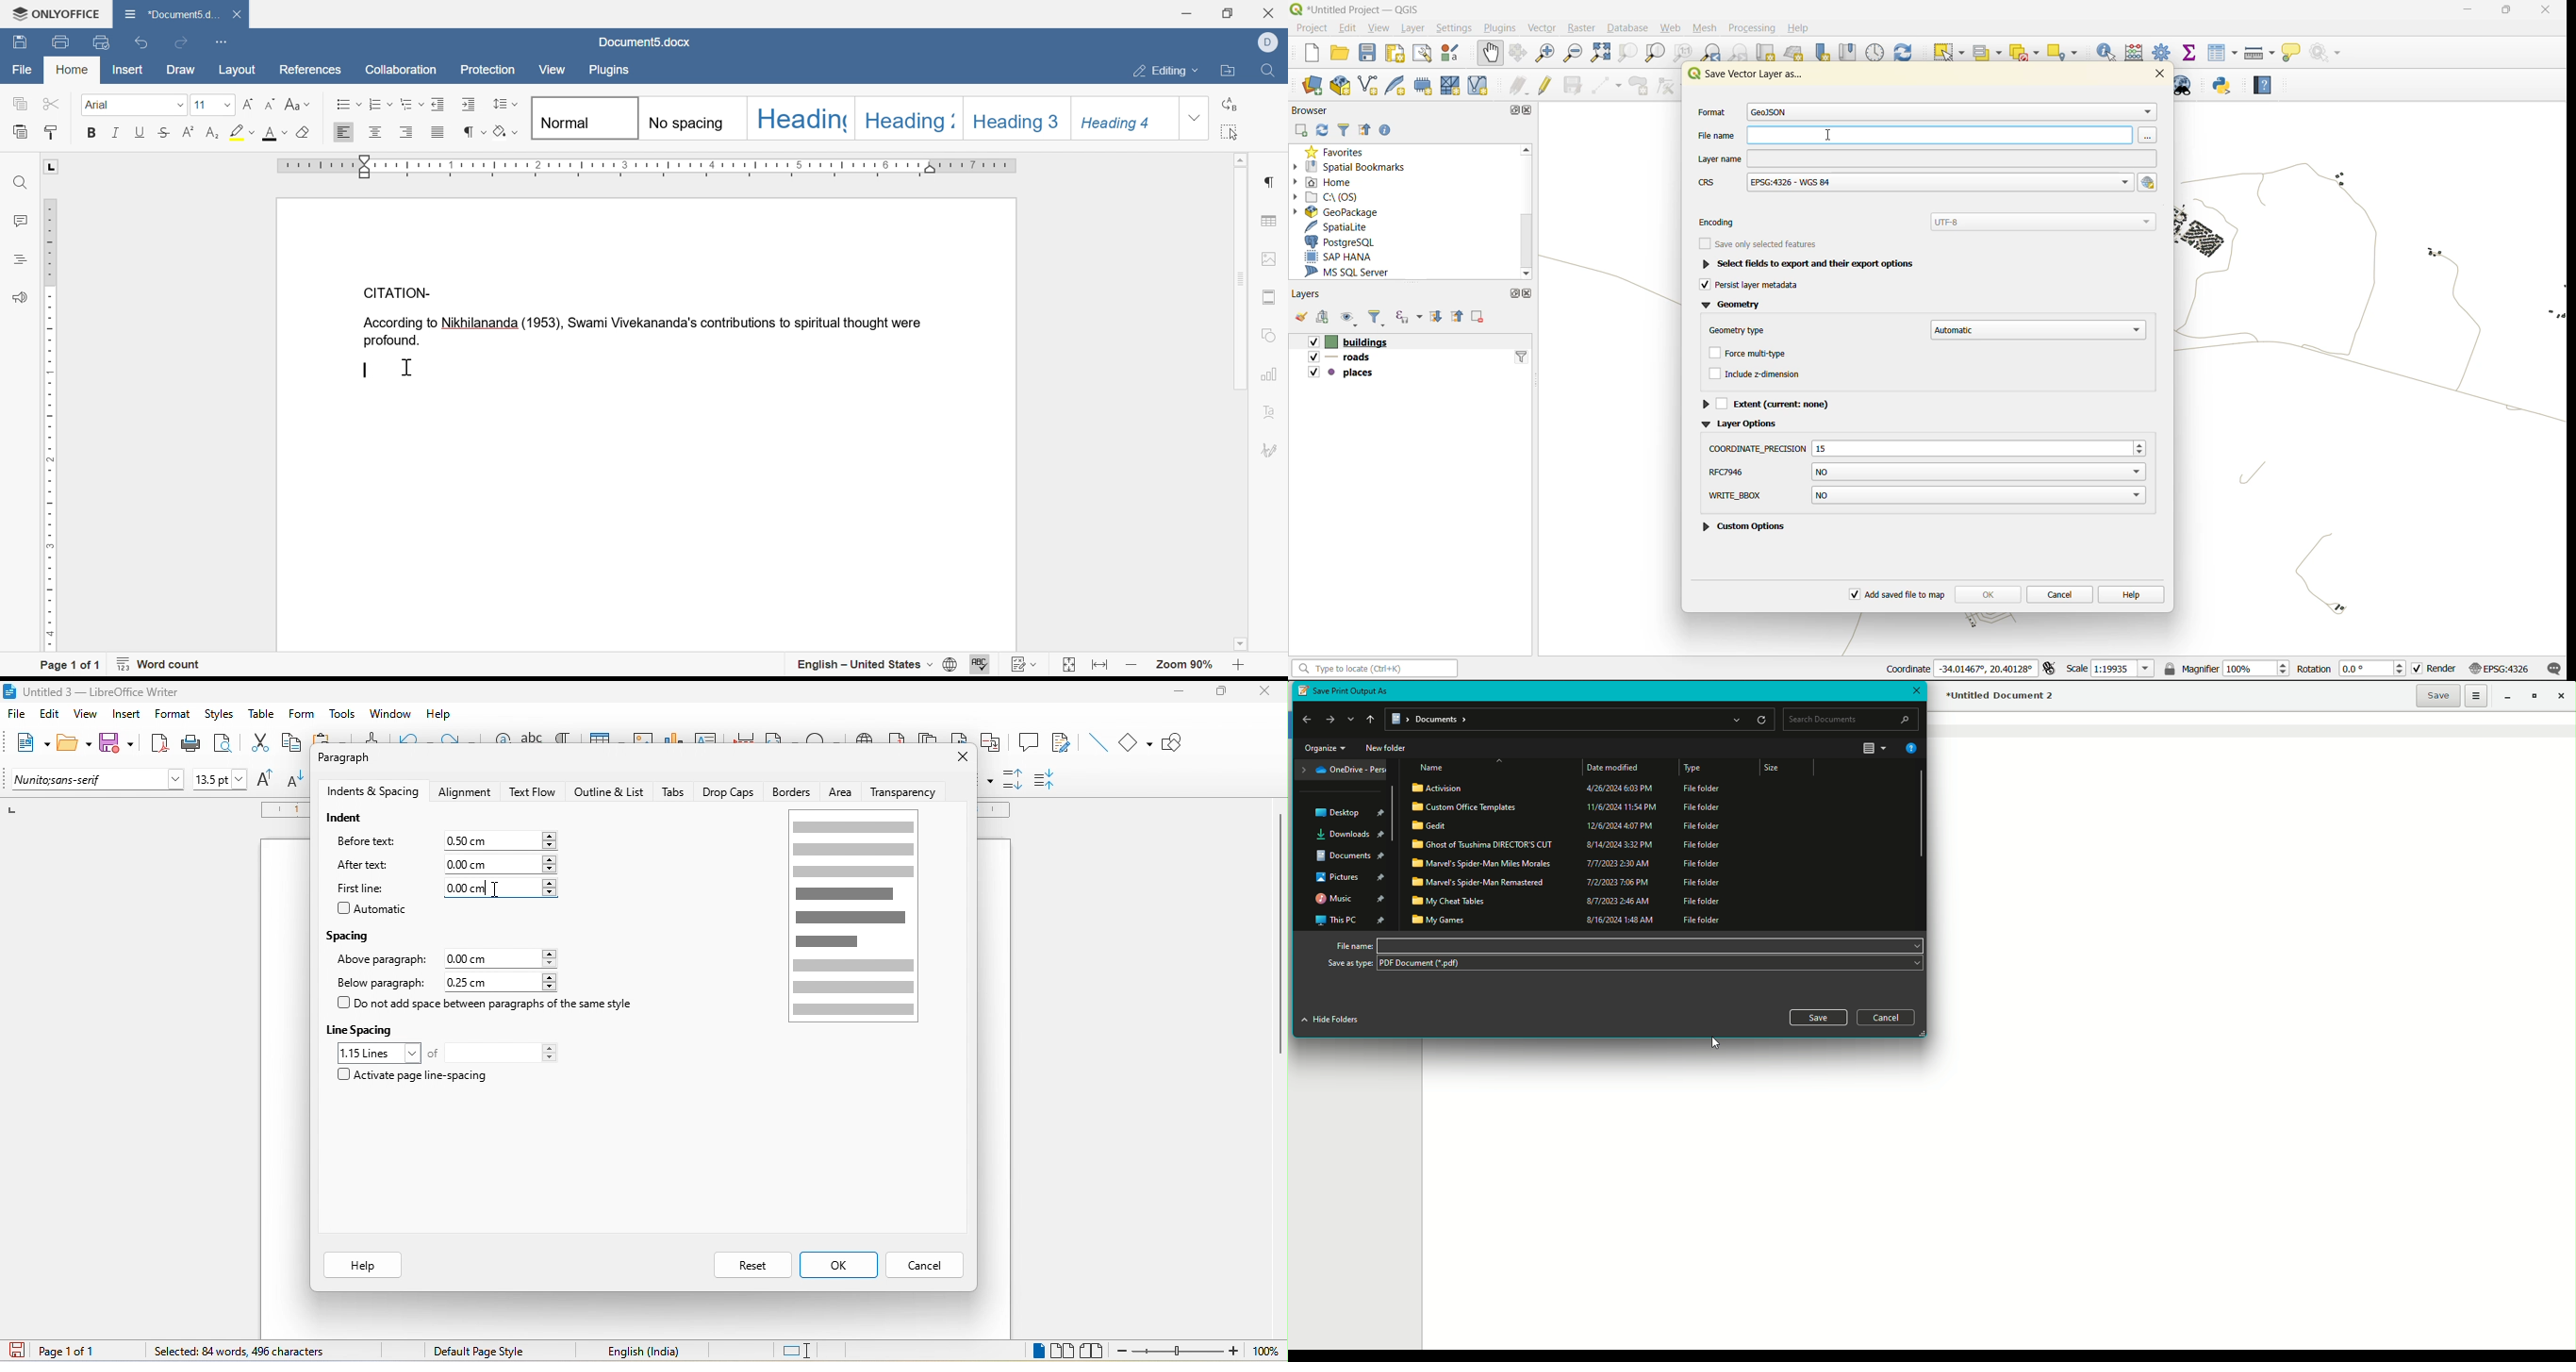 Image resolution: width=2576 pixels, height=1372 pixels. Describe the element at coordinates (380, 103) in the screenshot. I see `numbering` at that location.